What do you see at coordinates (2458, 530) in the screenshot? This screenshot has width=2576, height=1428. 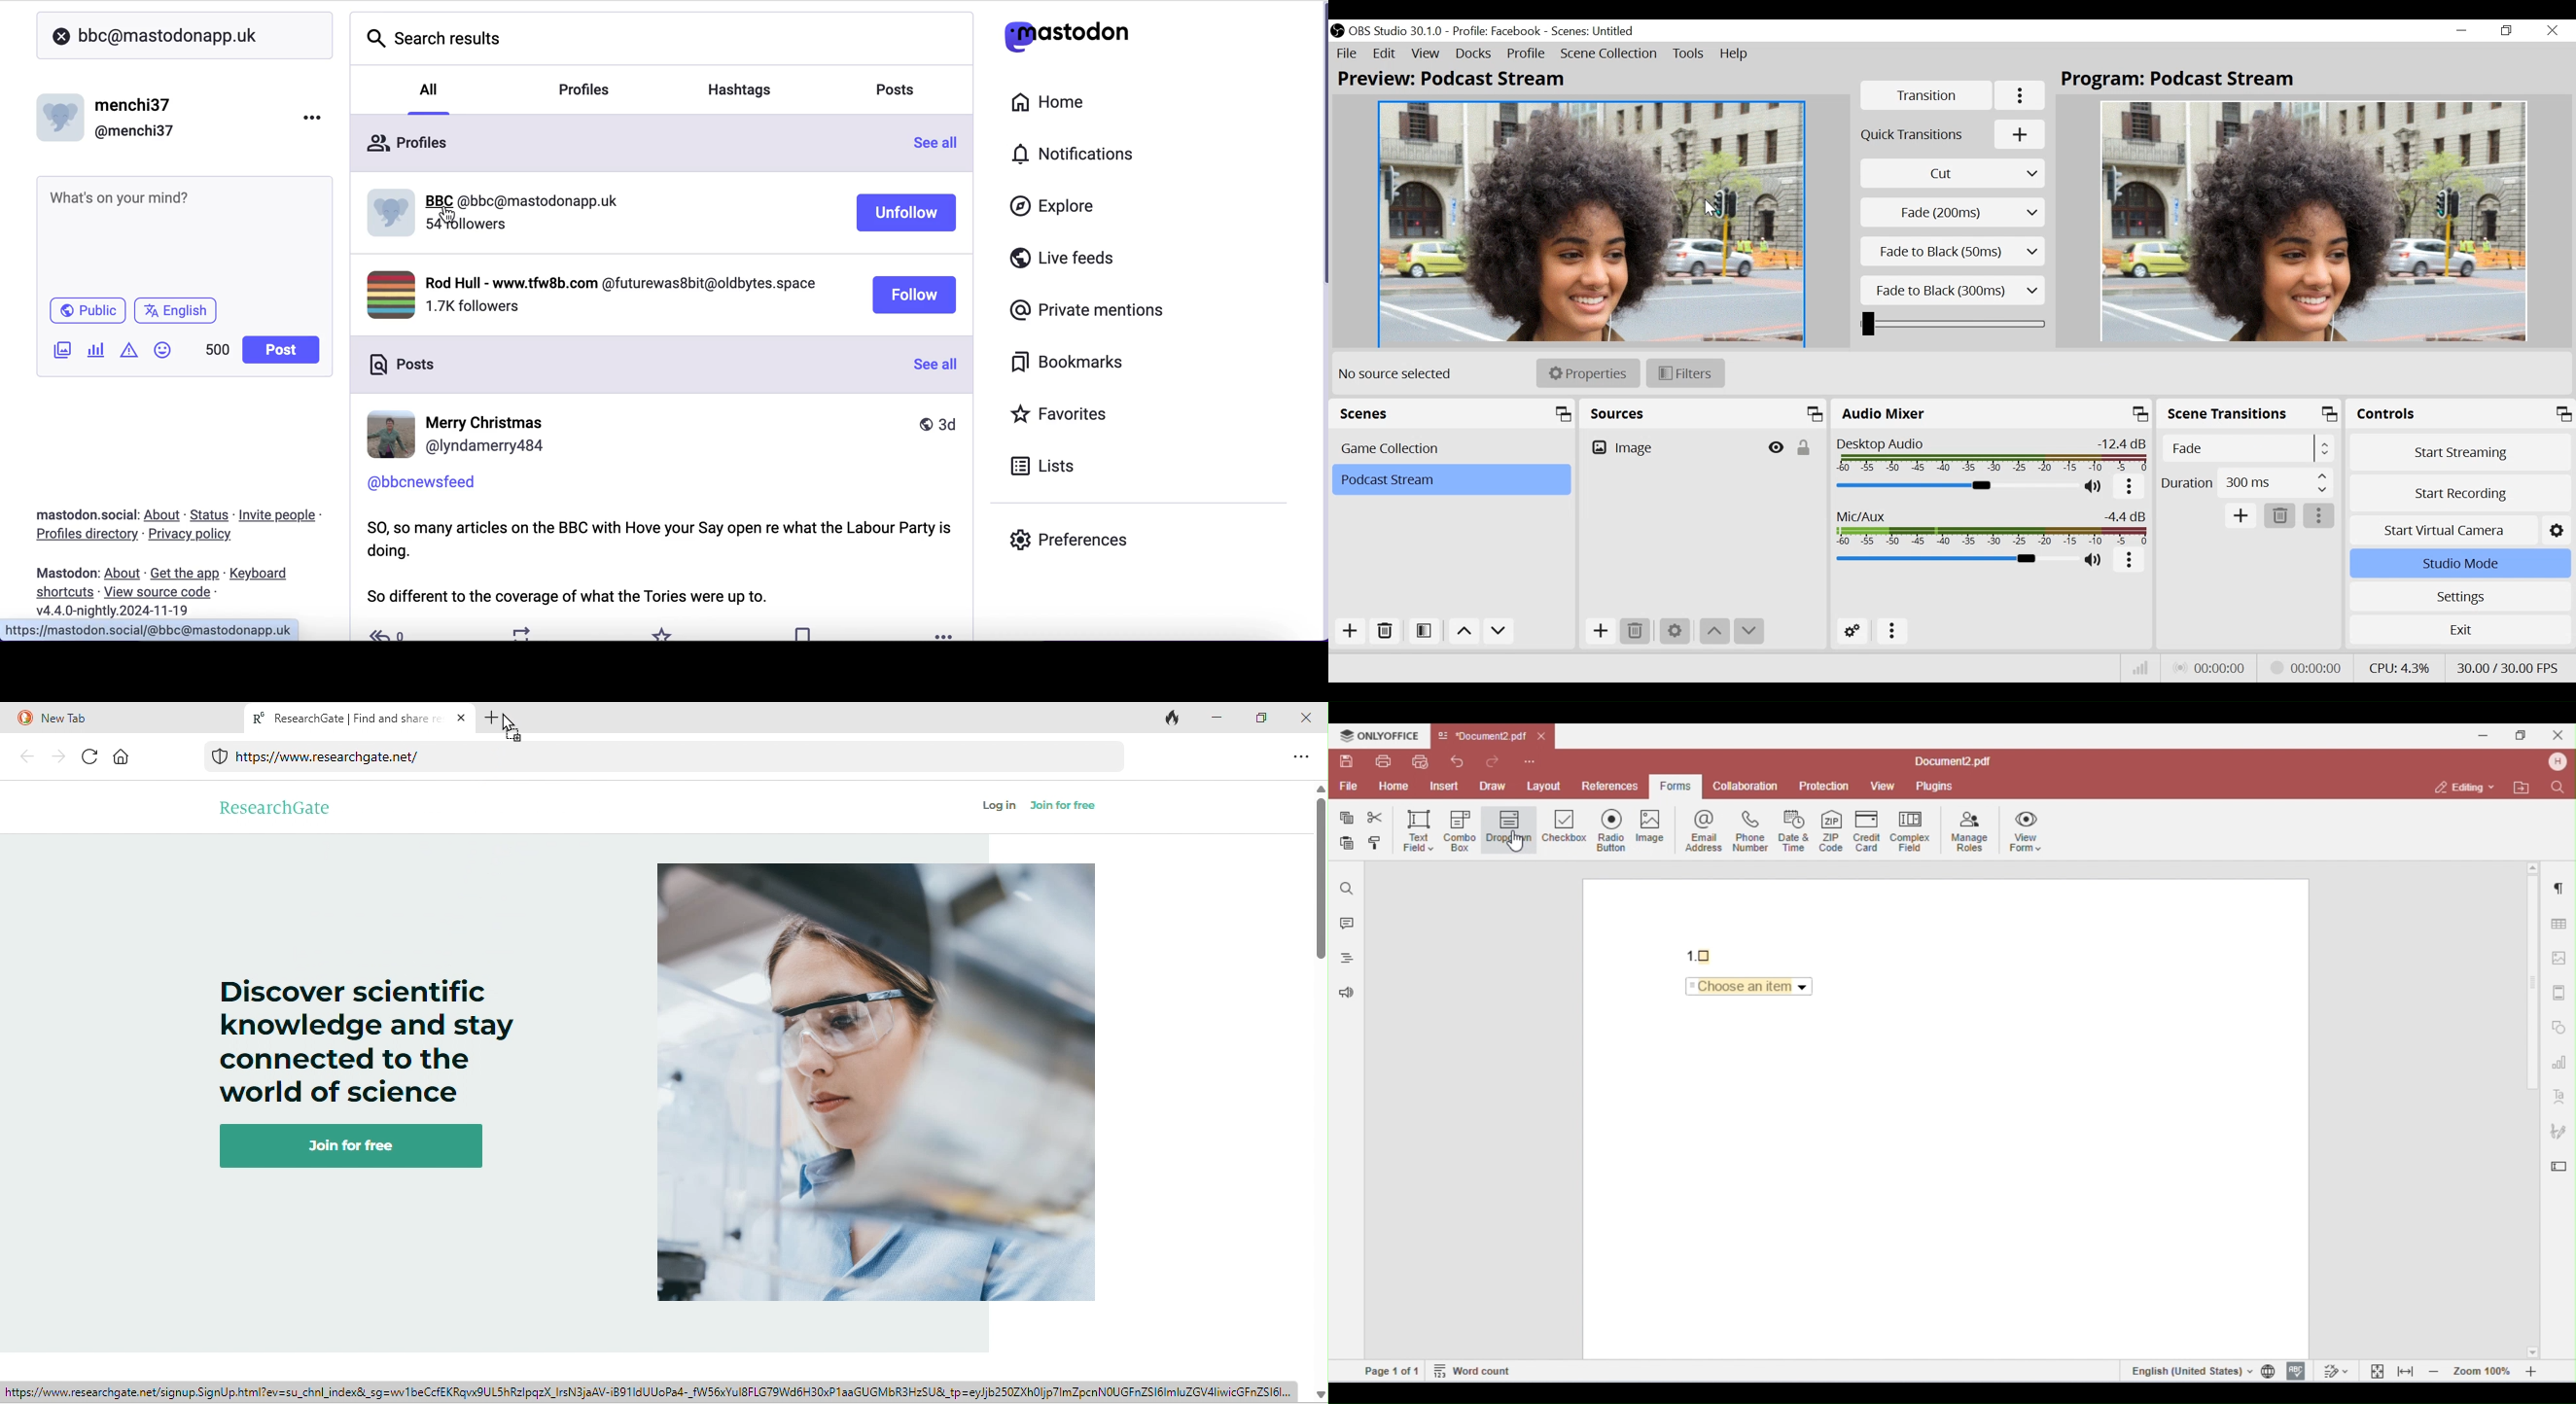 I see `Start Virtual Camera` at bounding box center [2458, 530].